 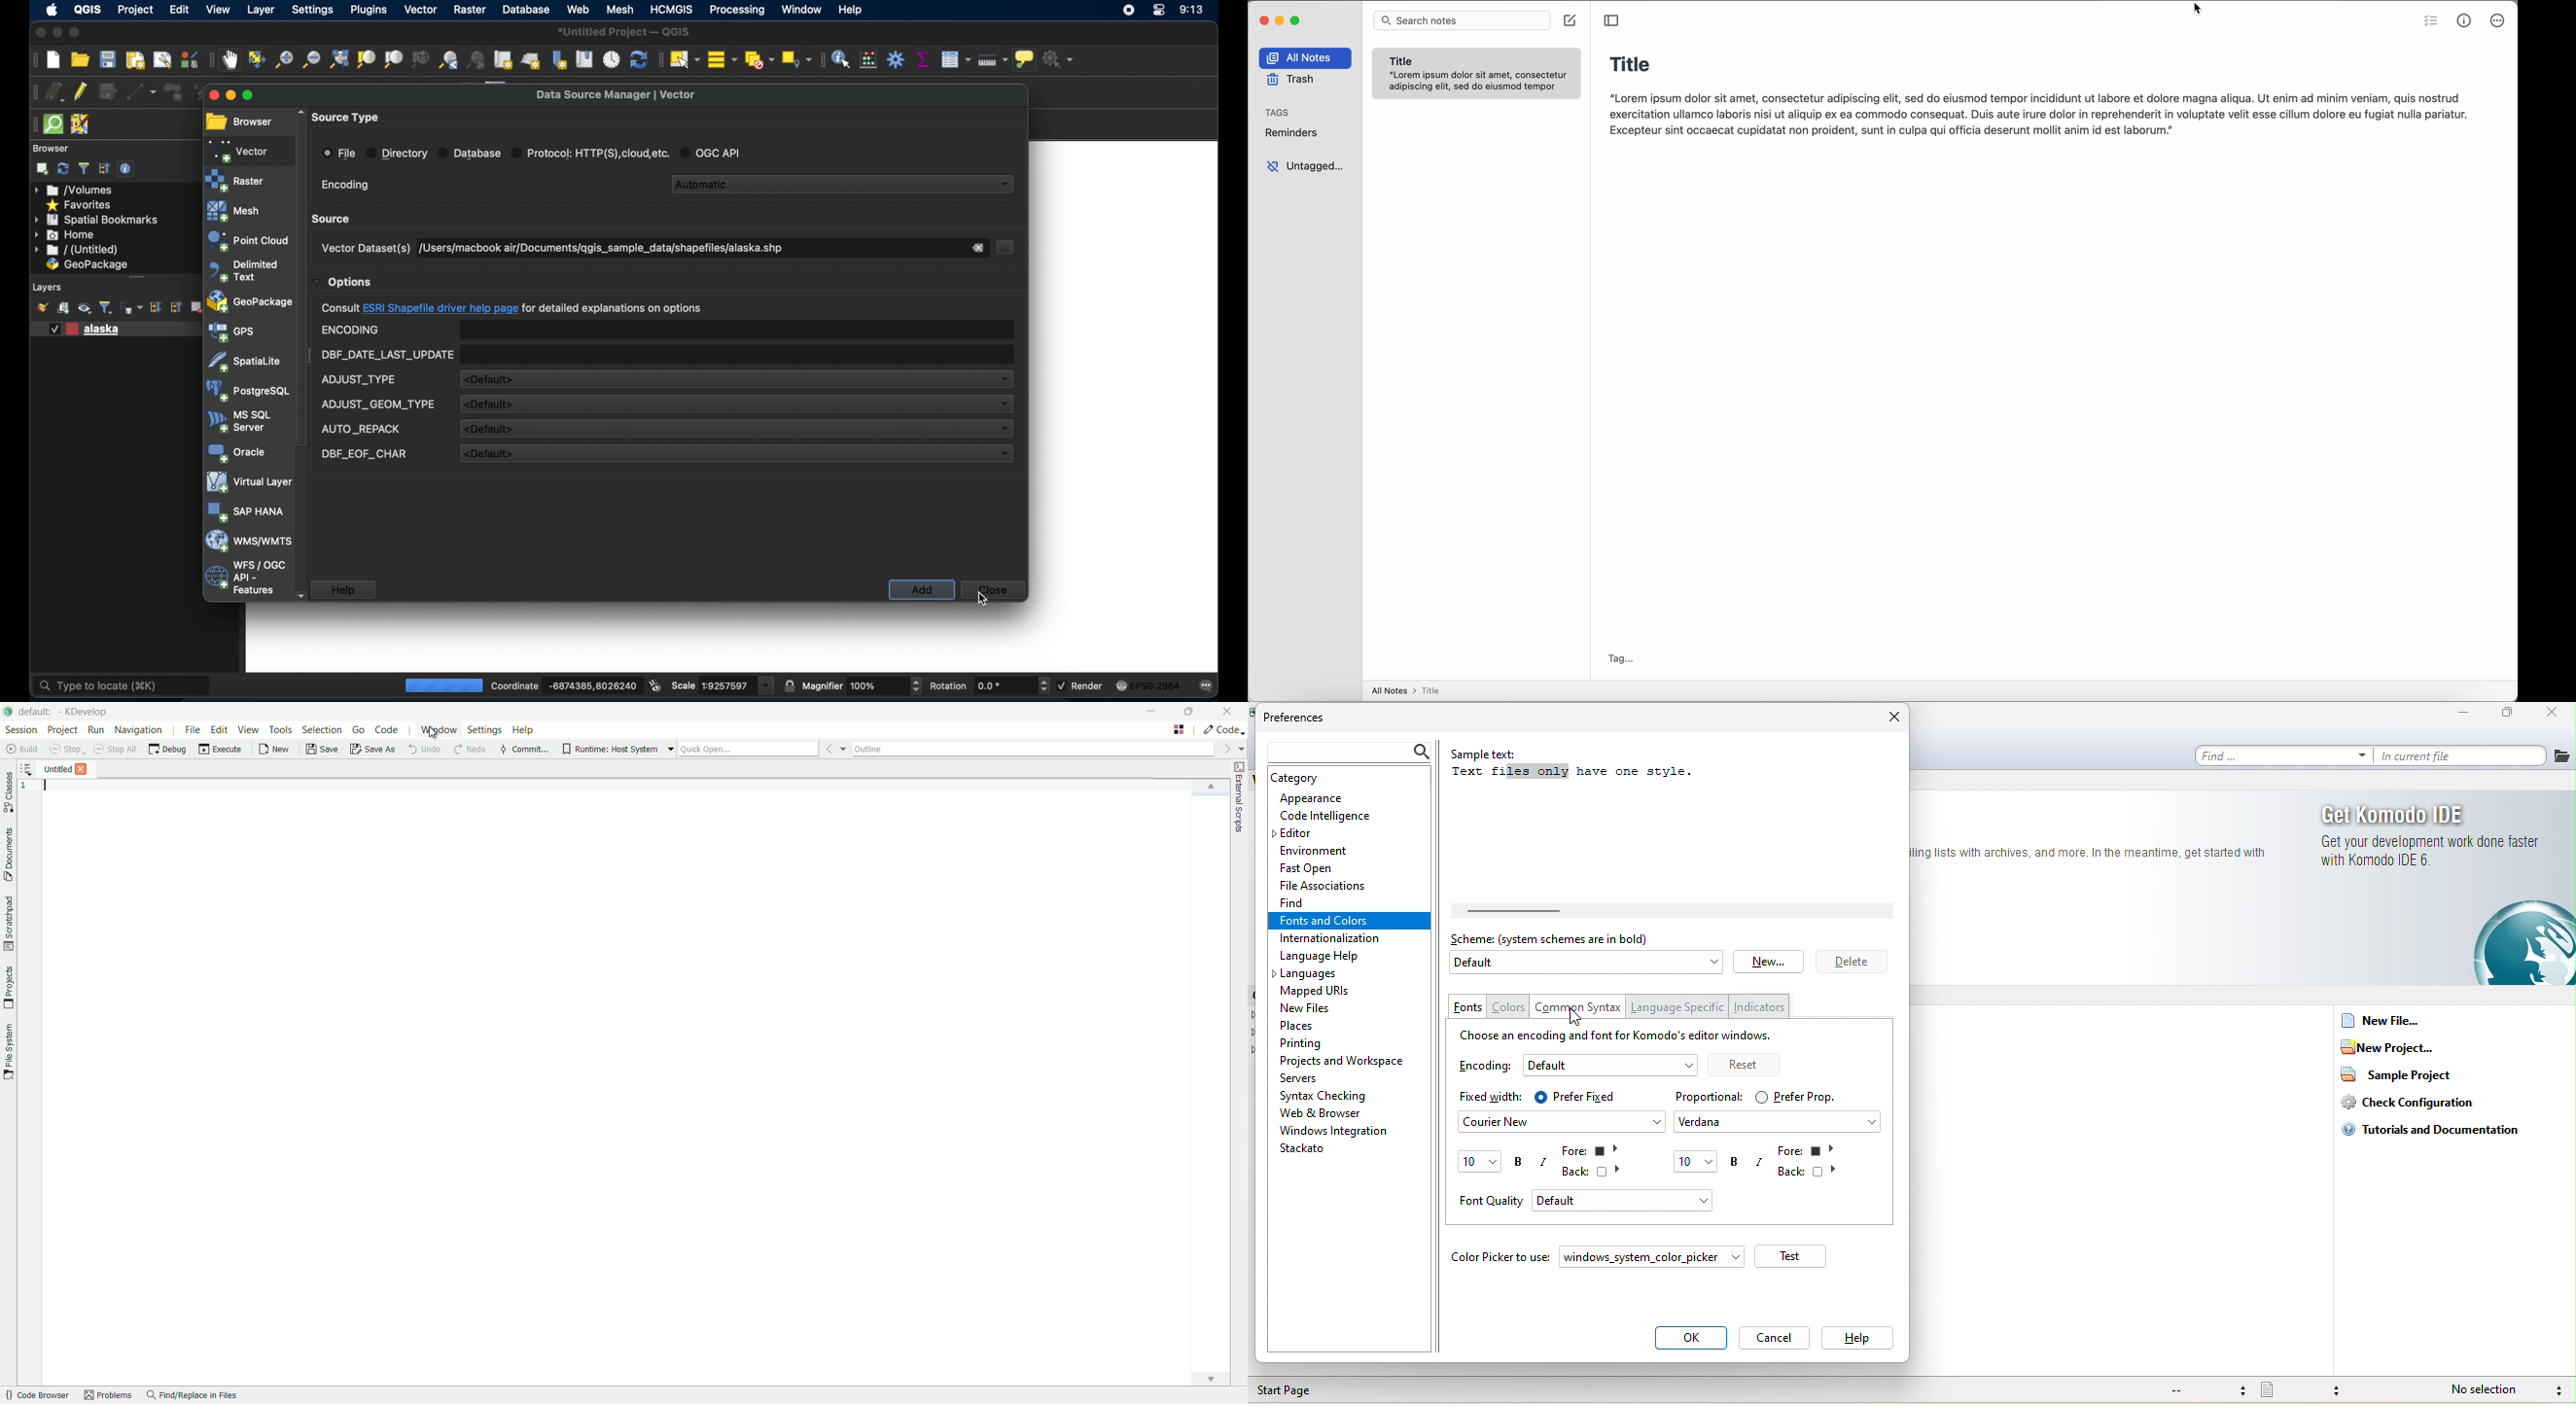 I want to click on no action selected, so click(x=1064, y=59).